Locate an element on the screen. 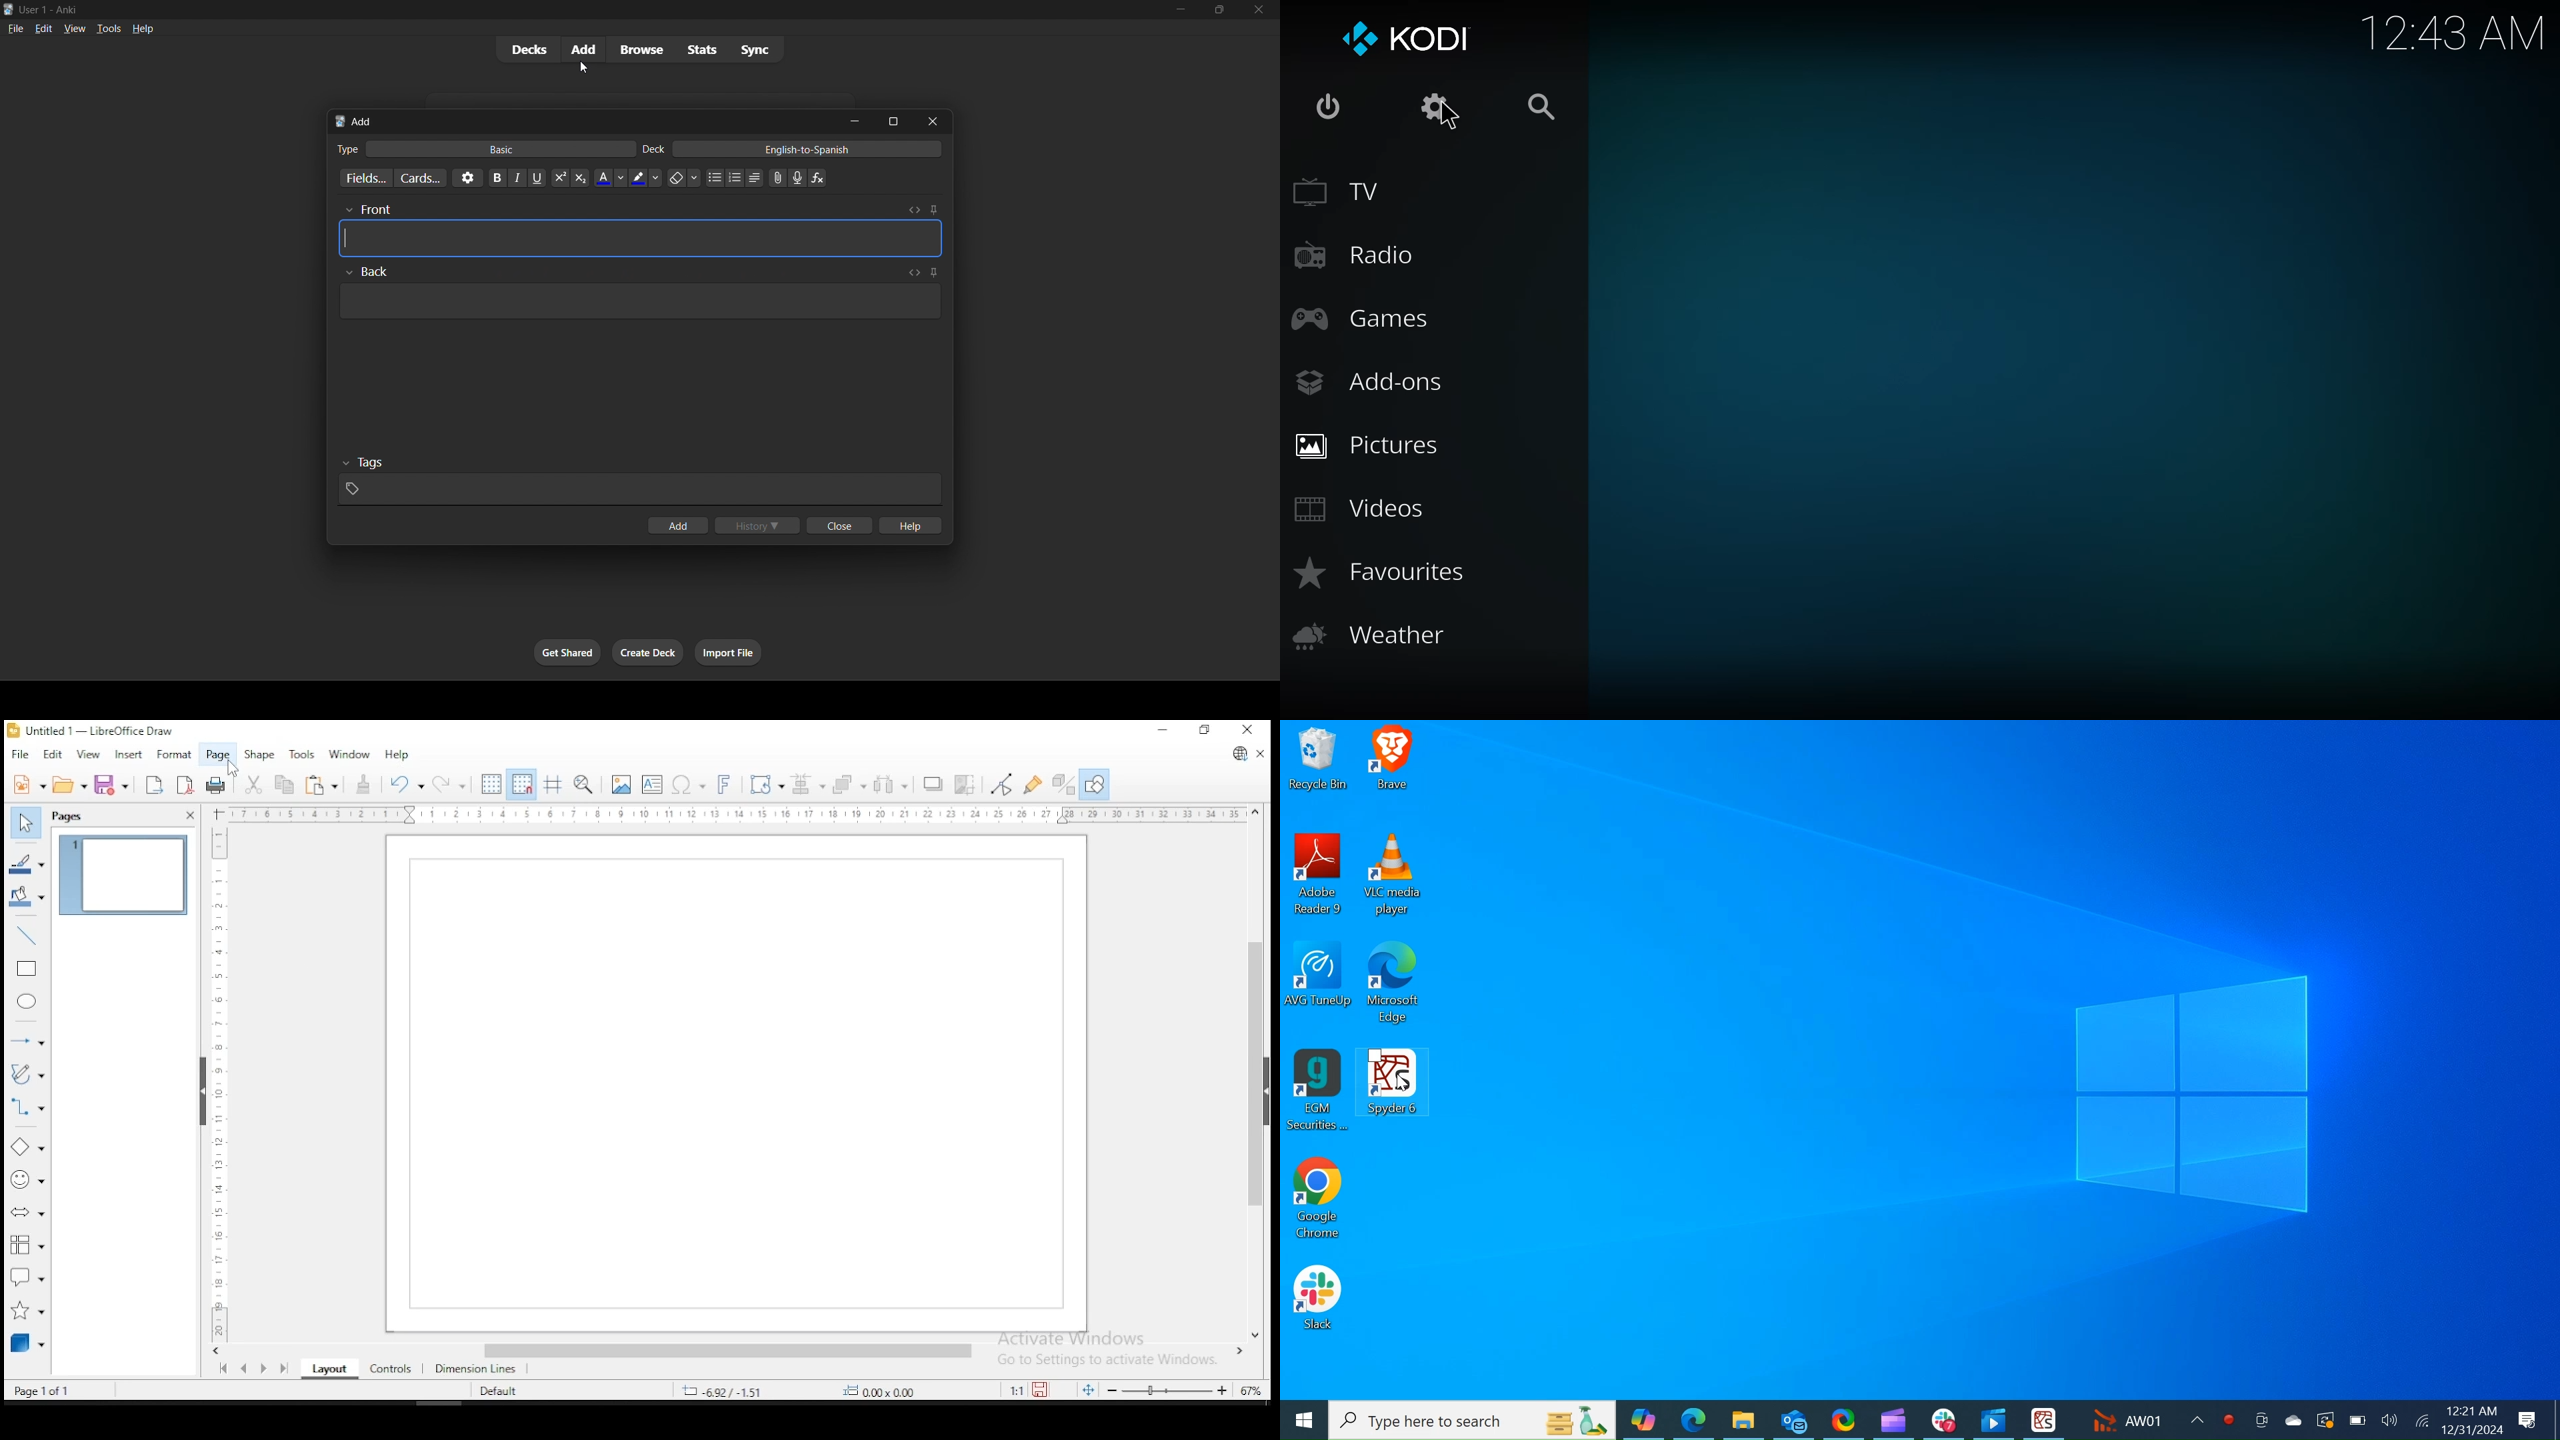 Image resolution: width=2576 pixels, height=1456 pixels. AVG TuneUp Desktop Icon is located at coordinates (1319, 983).